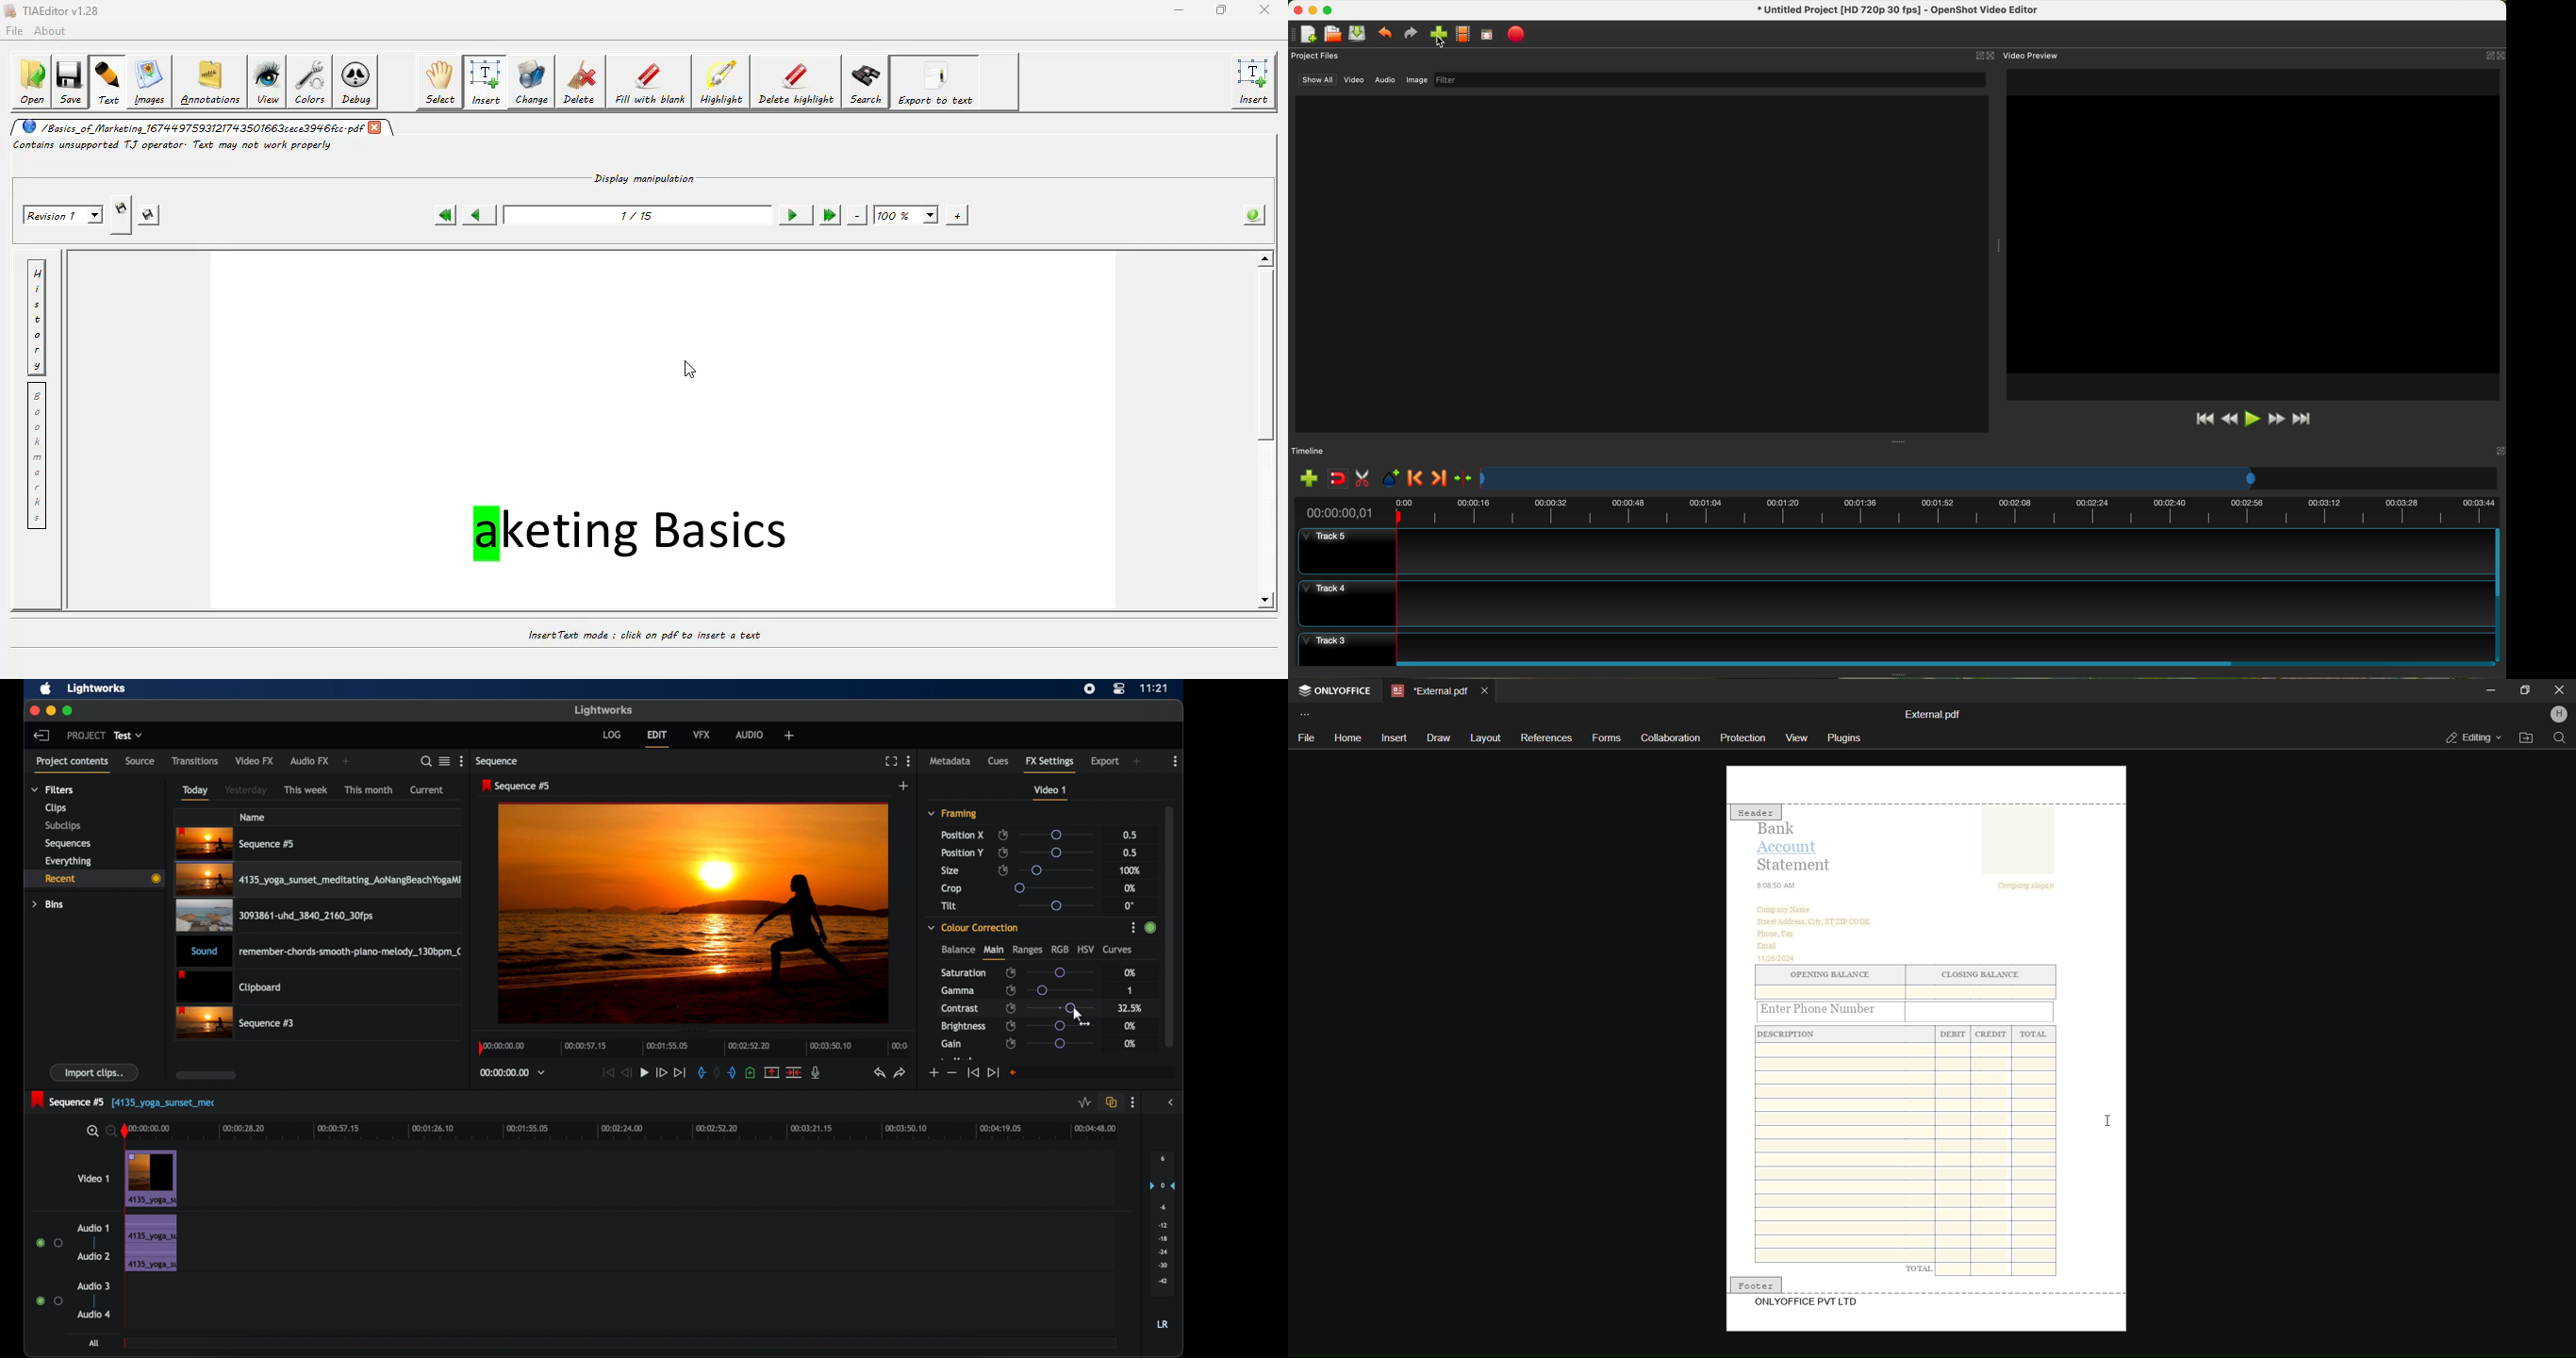 This screenshot has height=1372, width=2576. Describe the element at coordinates (1309, 451) in the screenshot. I see `timeline` at that location.